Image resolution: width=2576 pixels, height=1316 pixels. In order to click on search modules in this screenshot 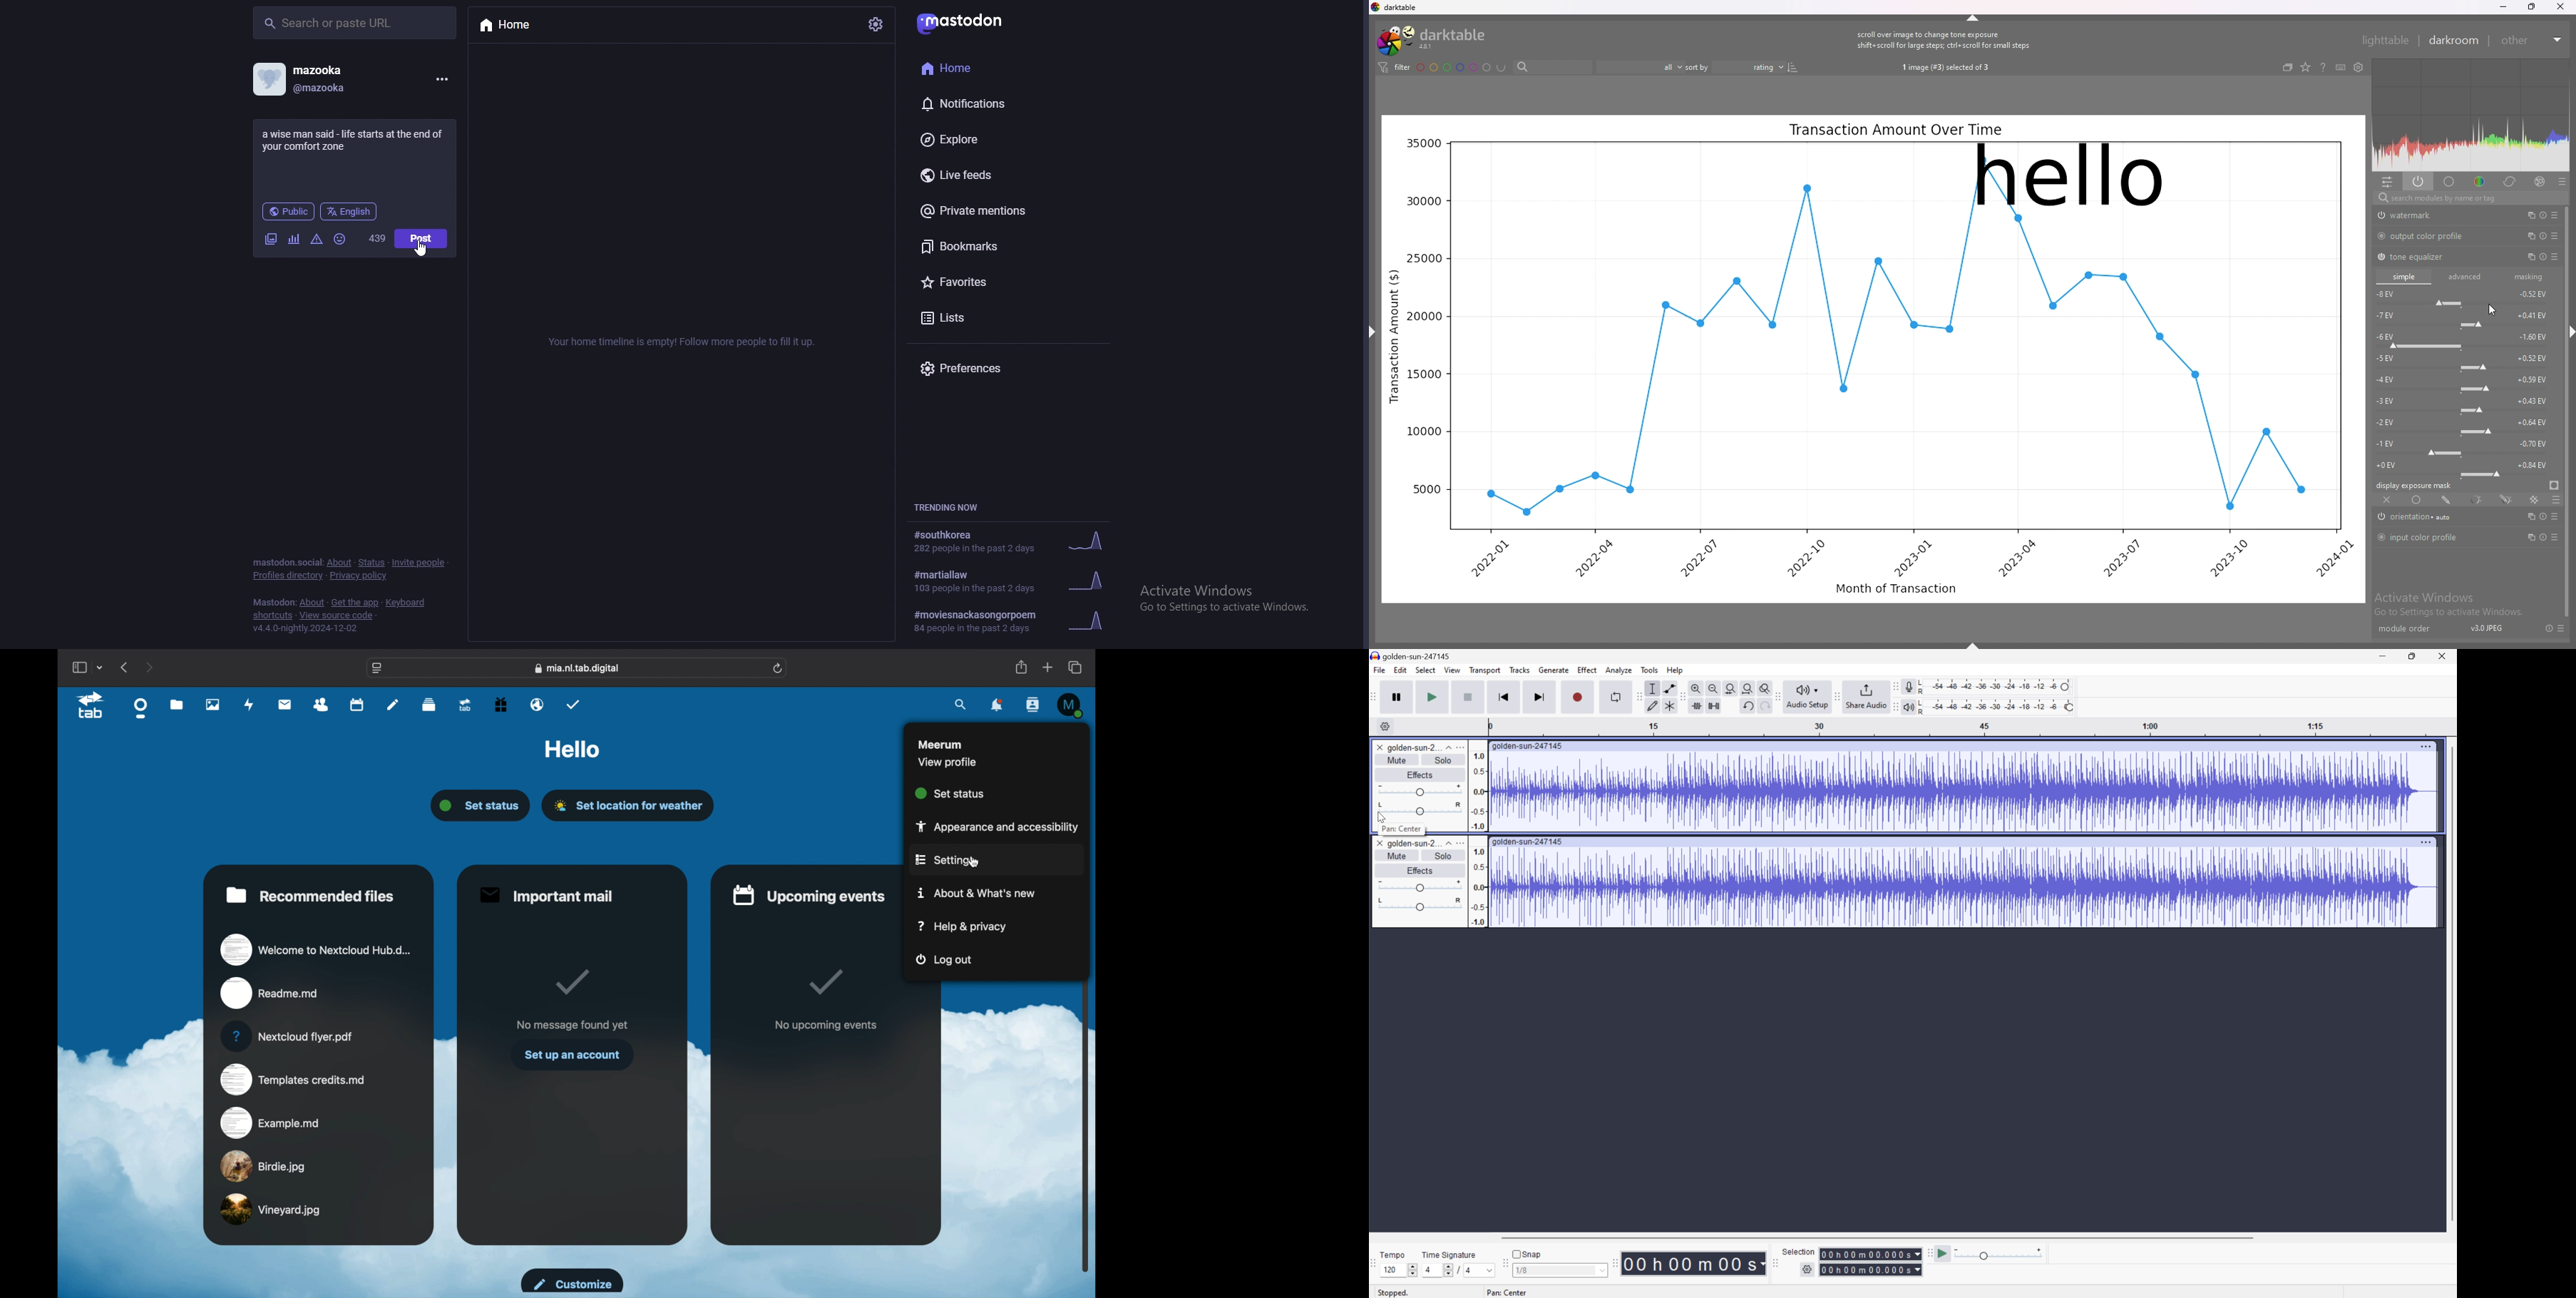, I will do `click(2469, 198)`.